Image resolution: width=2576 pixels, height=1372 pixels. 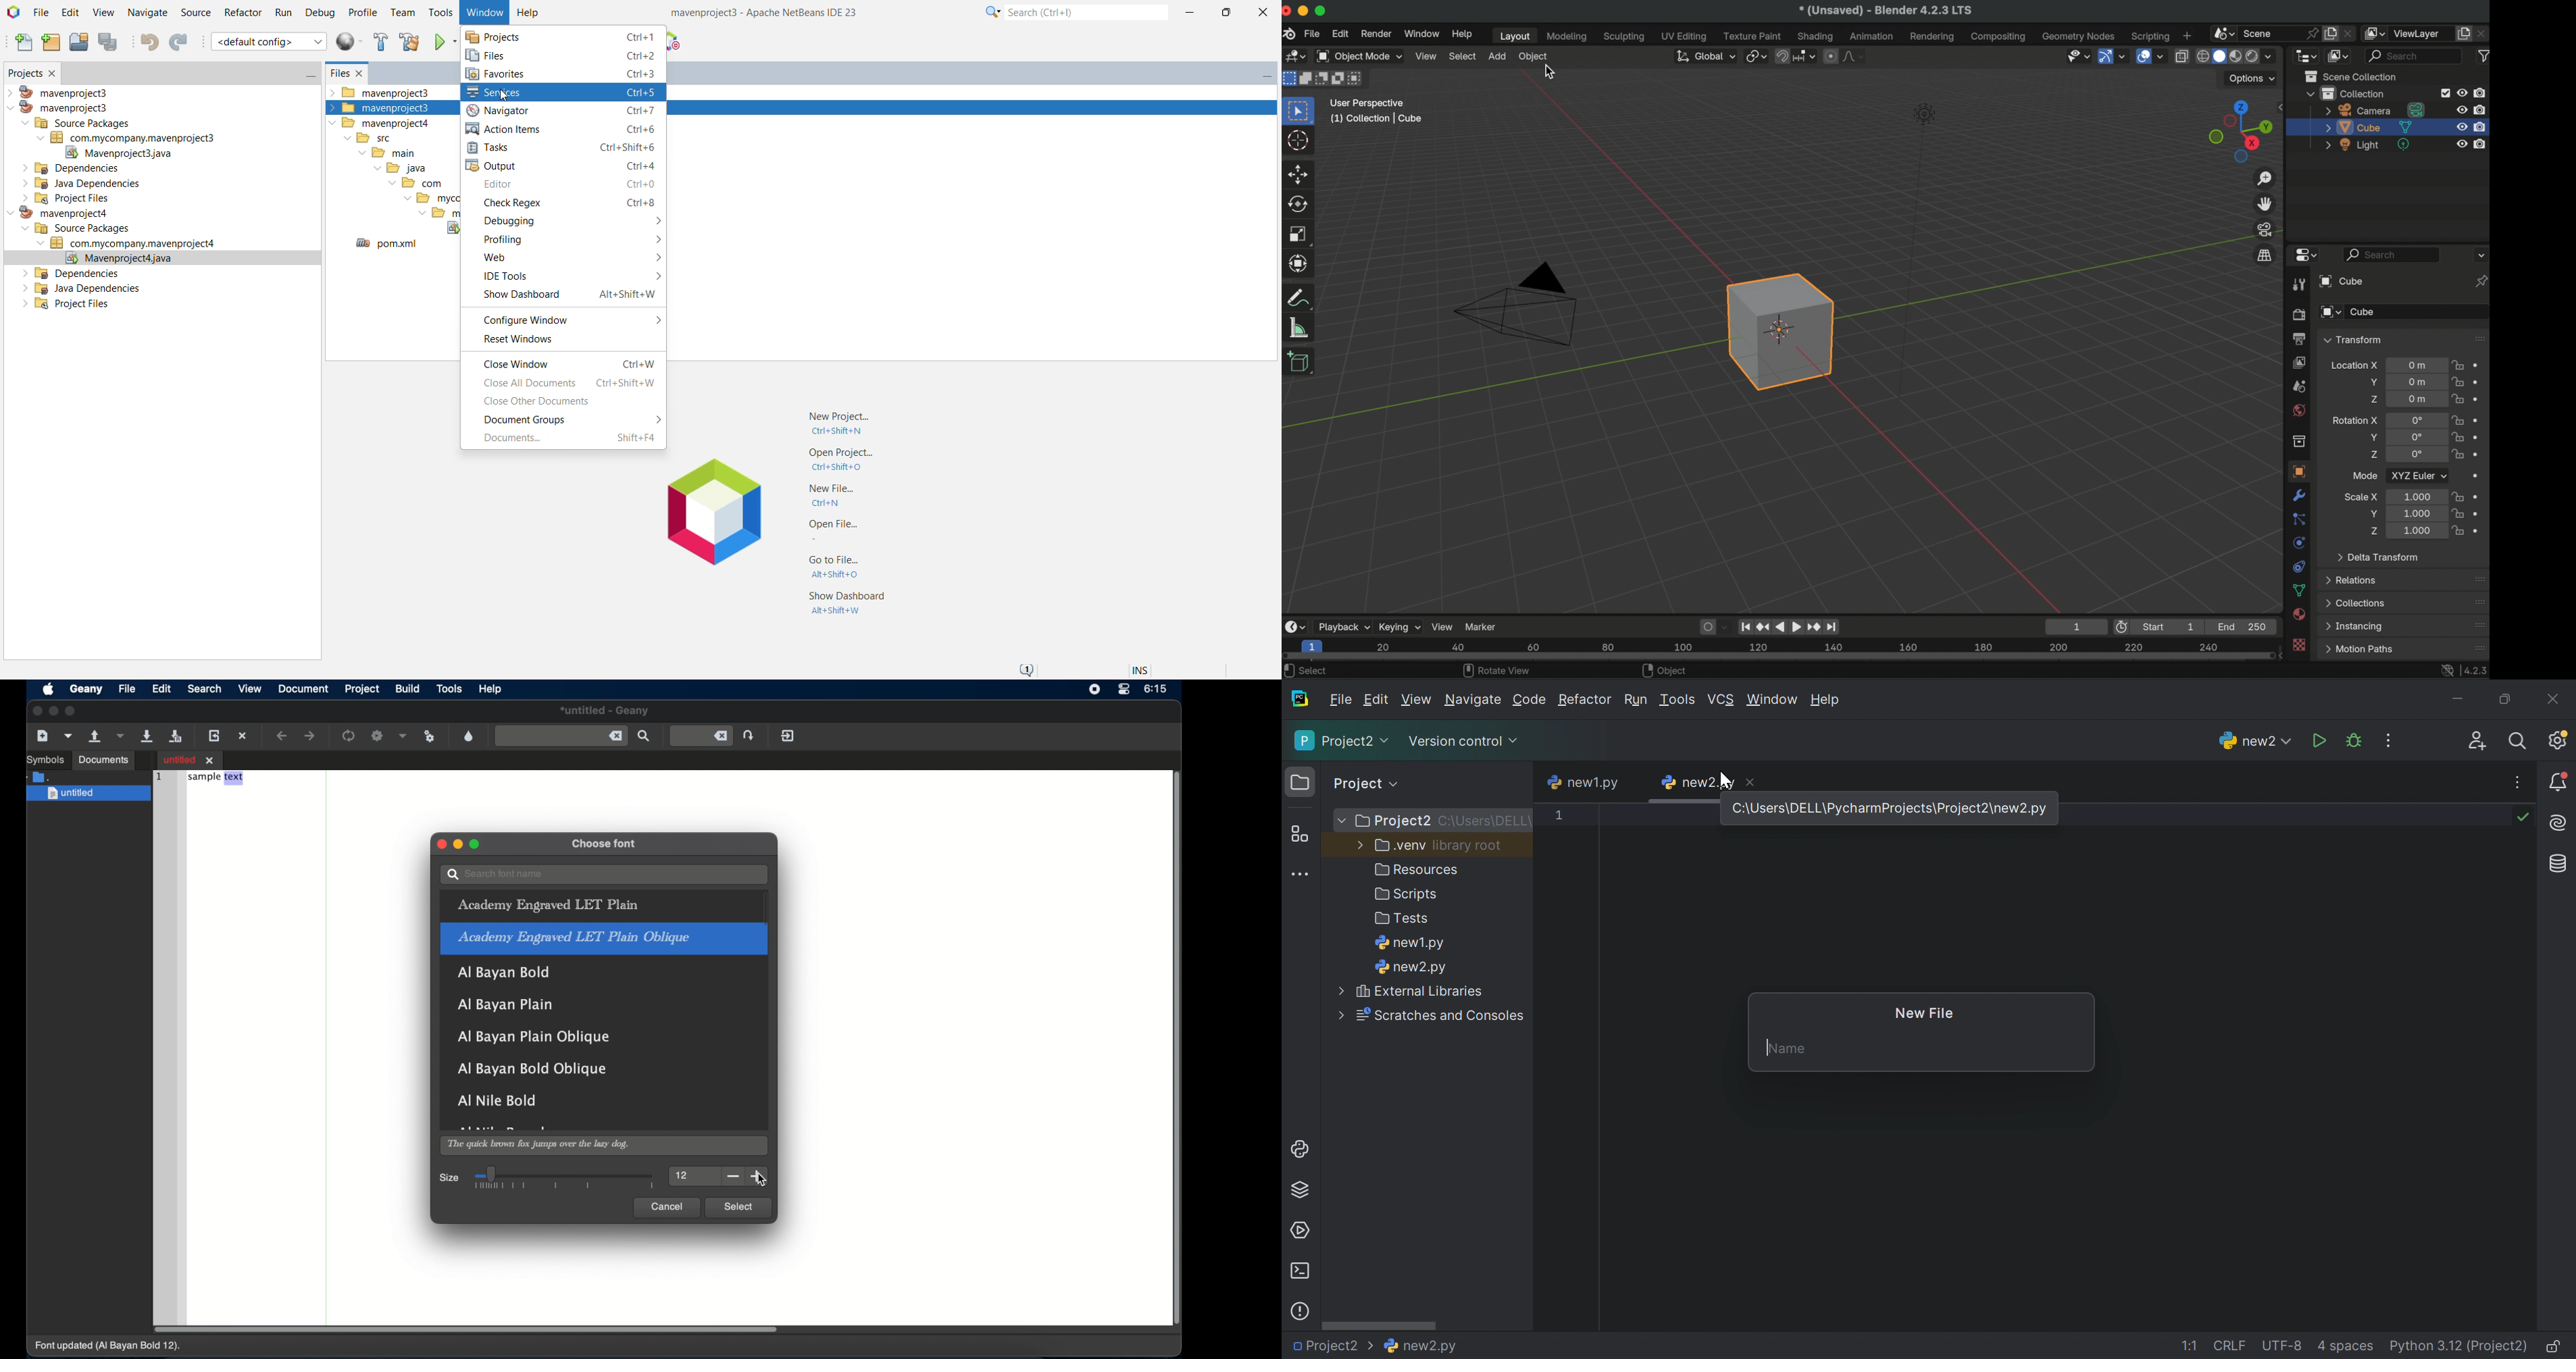 What do you see at coordinates (2460, 456) in the screenshot?
I see `lock rotation` at bounding box center [2460, 456].